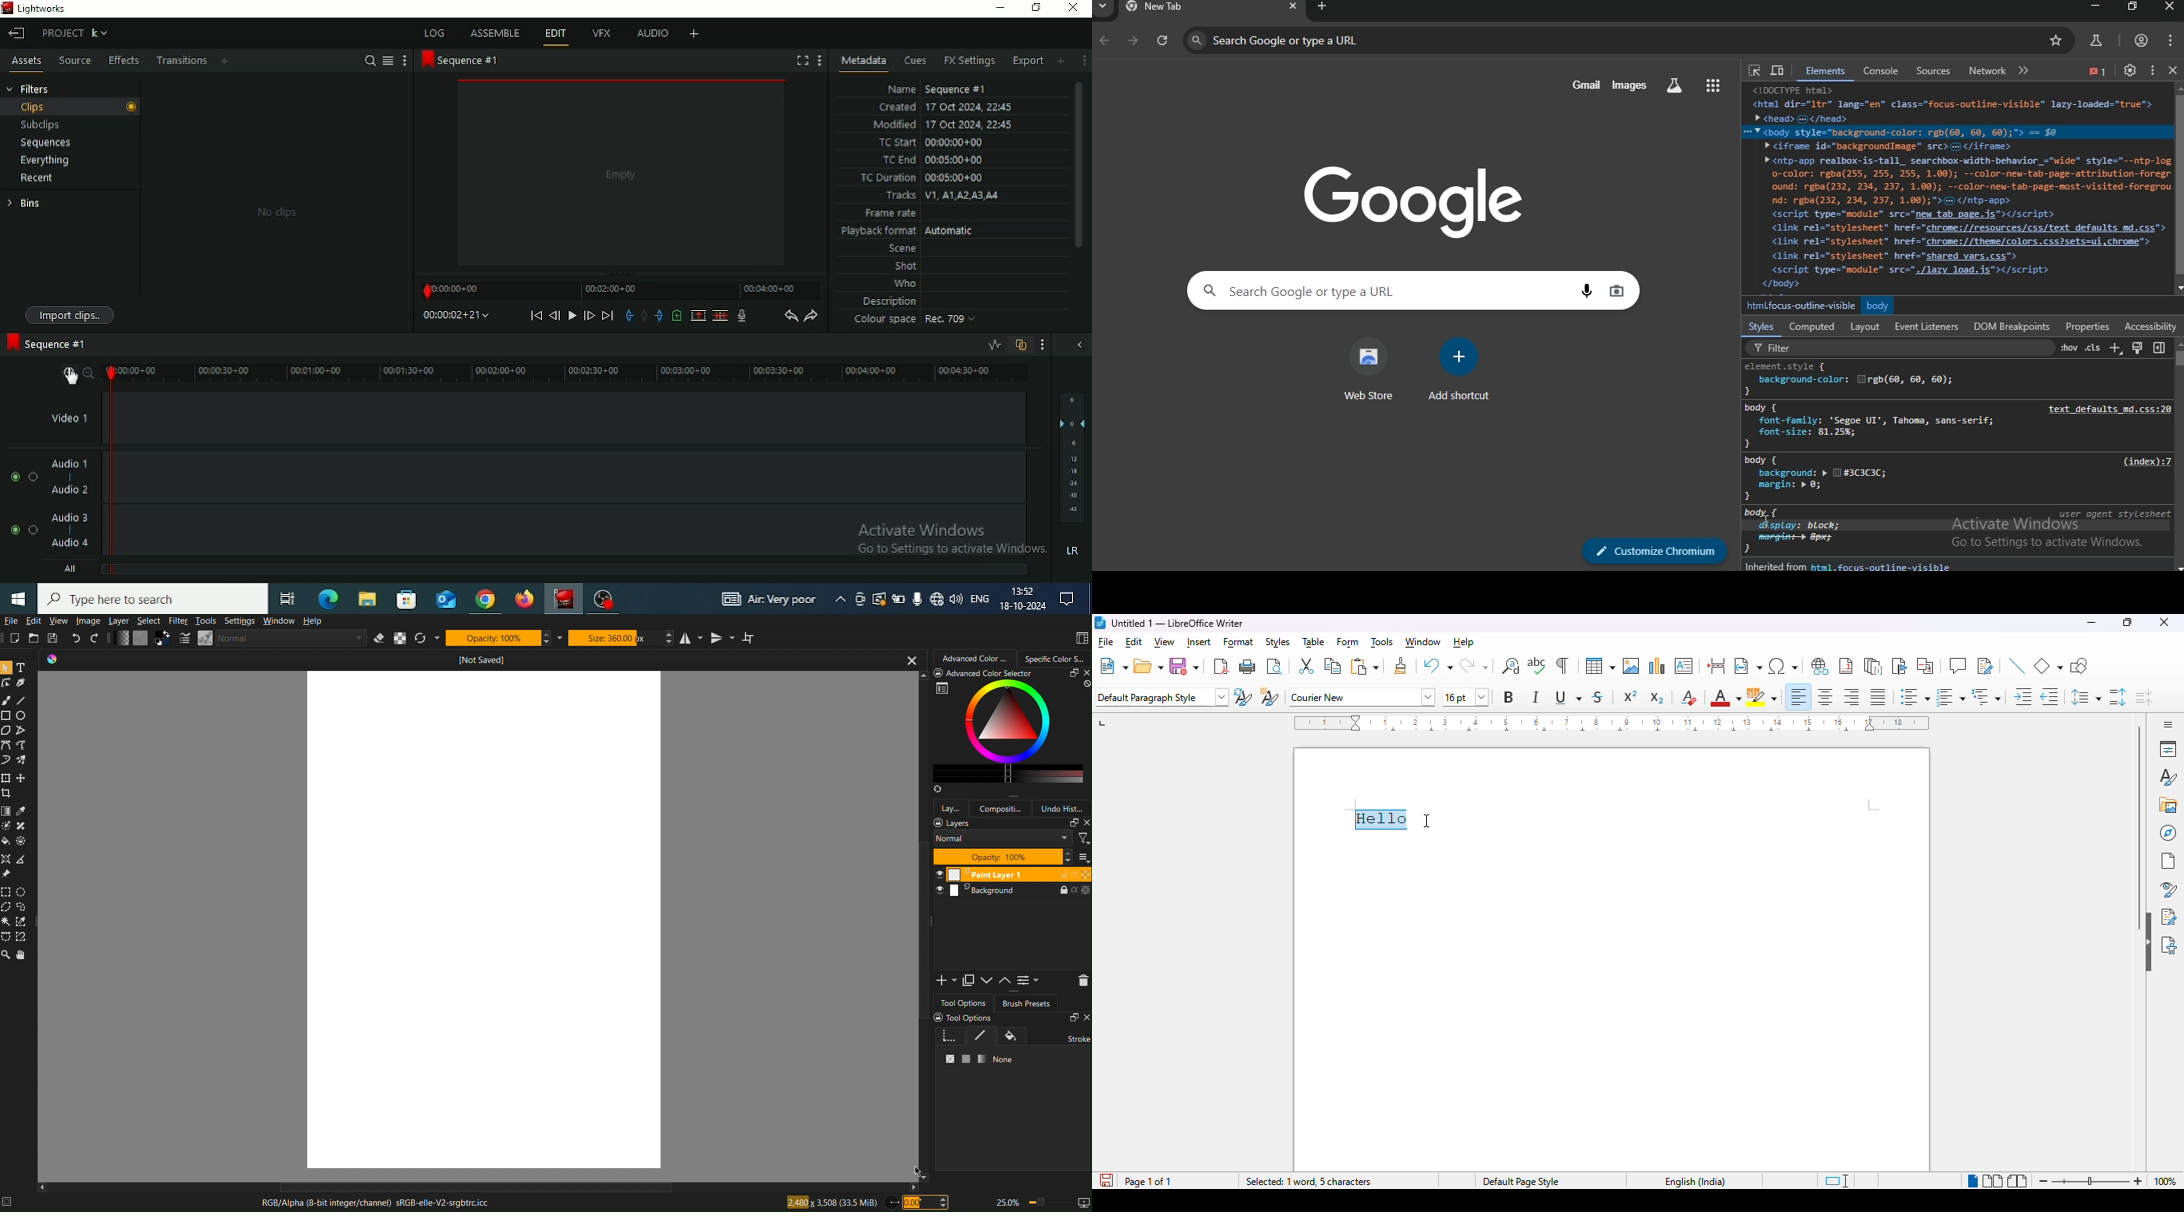 This screenshot has height=1232, width=2184. Describe the element at coordinates (802, 60) in the screenshot. I see `Fullscreen` at that location.